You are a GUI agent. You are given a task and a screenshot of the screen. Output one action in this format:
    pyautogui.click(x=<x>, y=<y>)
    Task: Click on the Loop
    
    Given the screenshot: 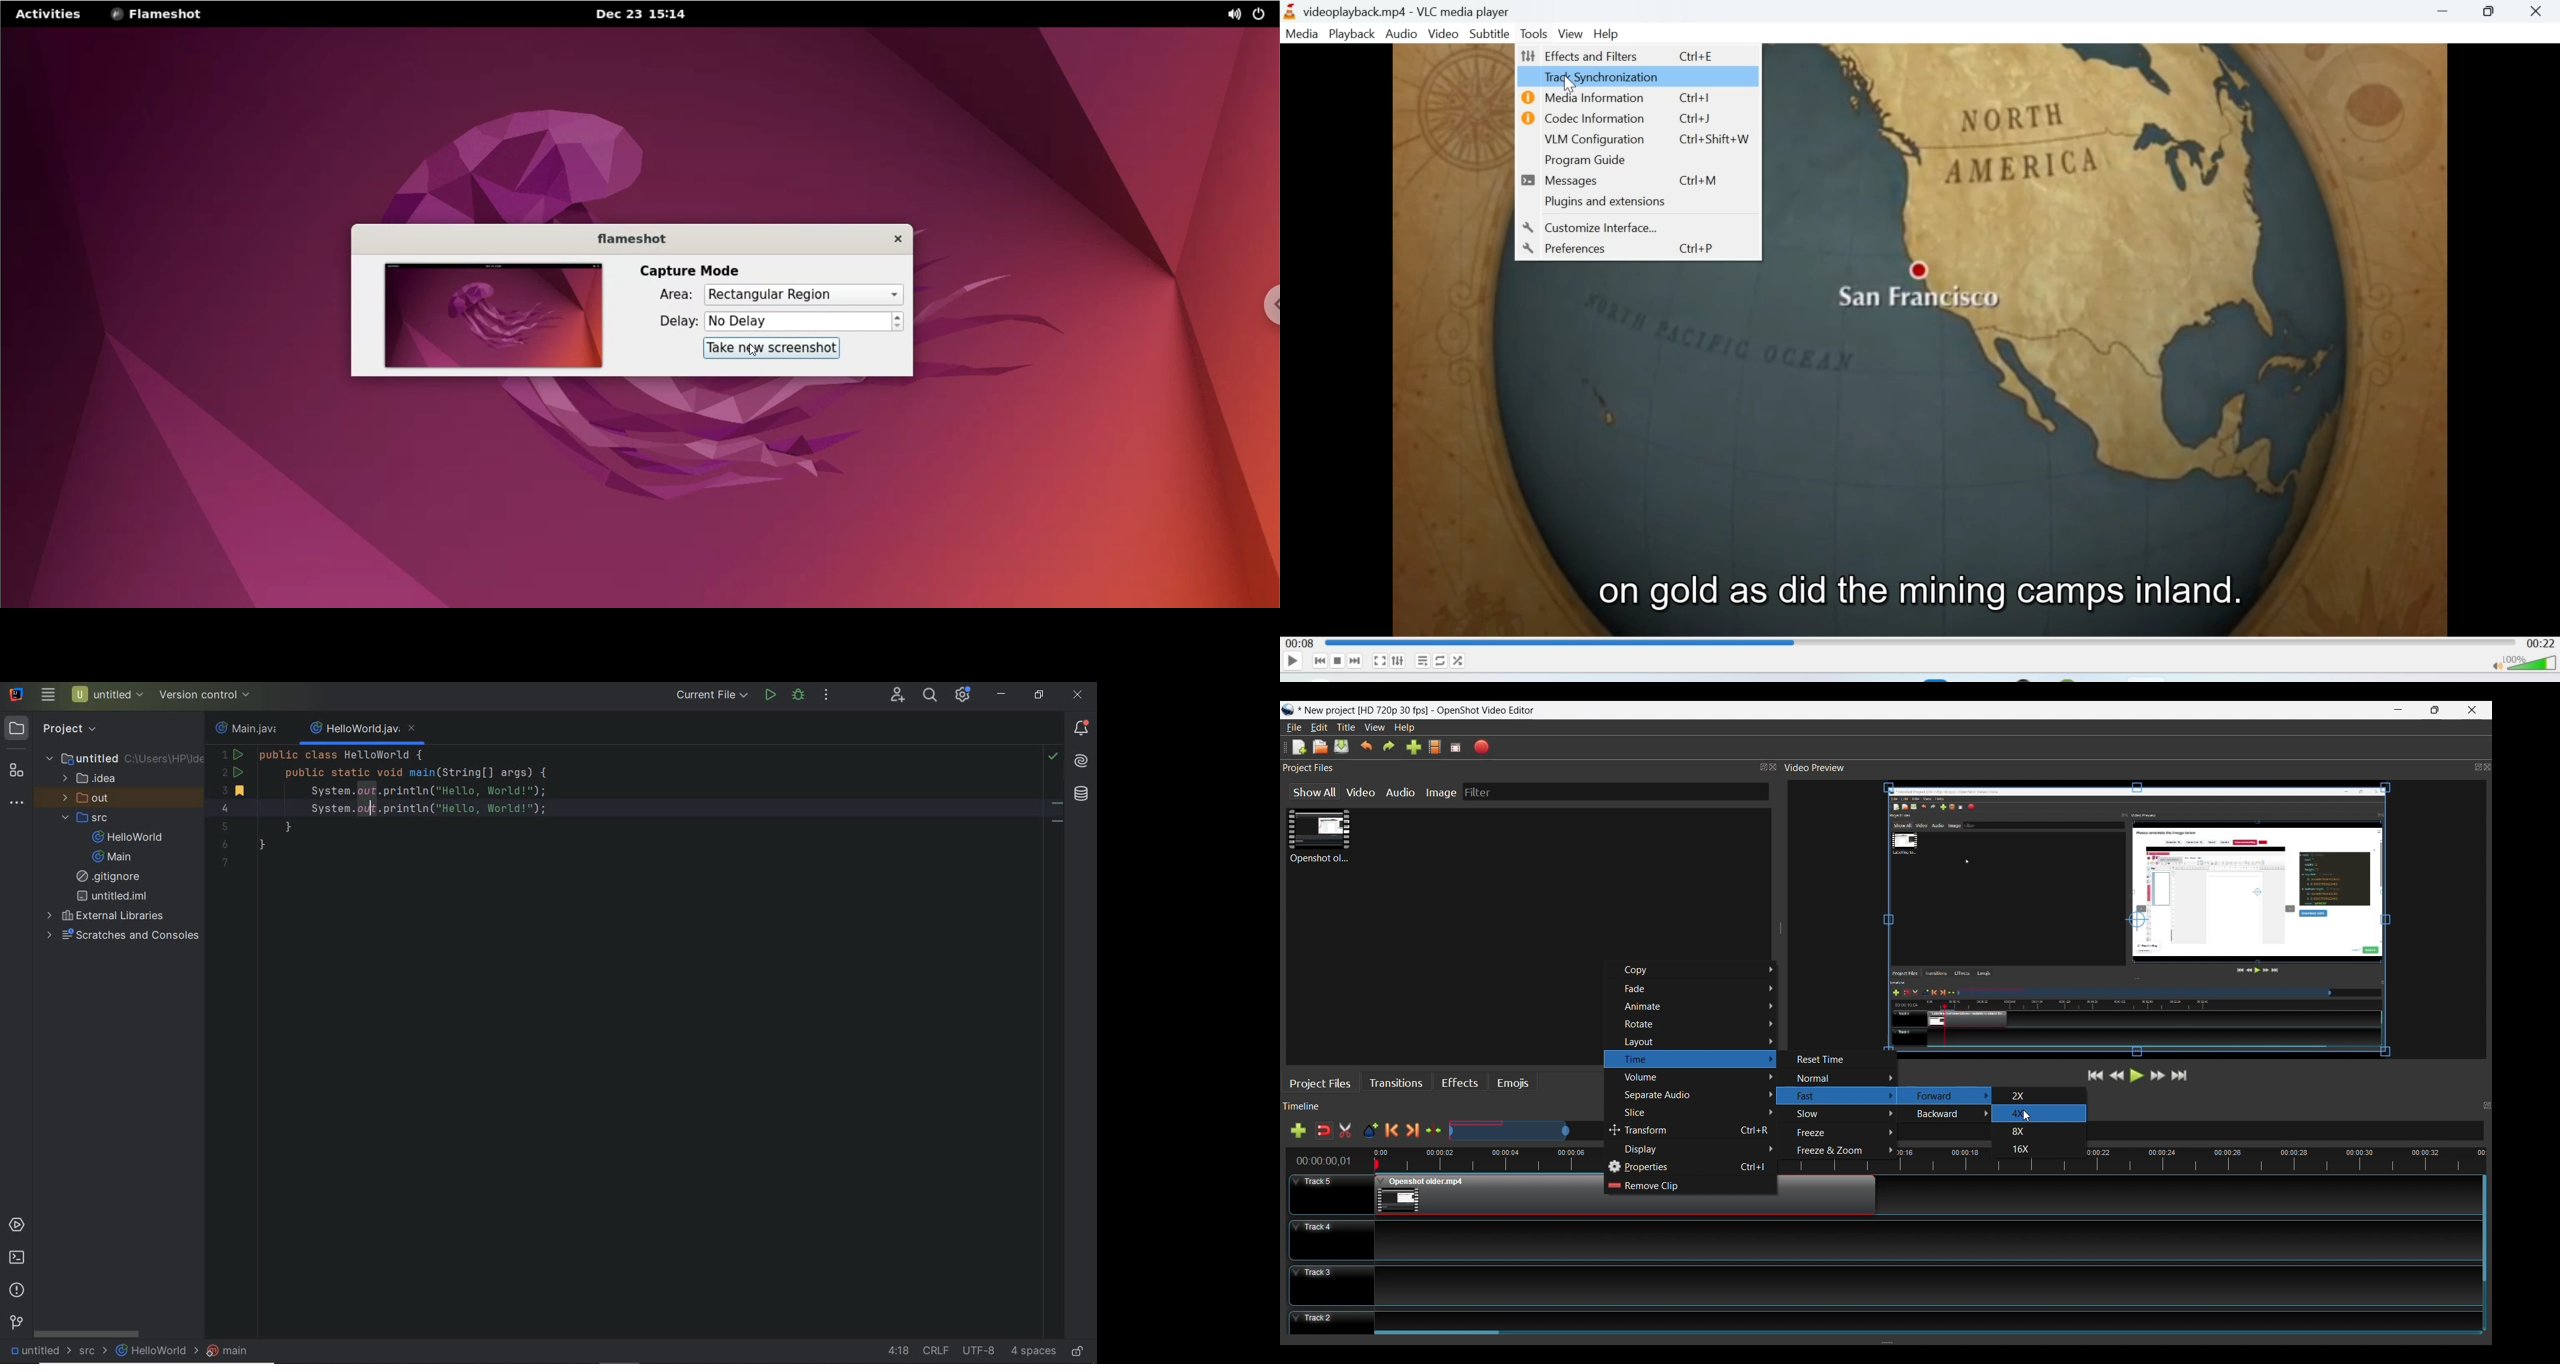 What is the action you would take?
    pyautogui.click(x=1438, y=660)
    